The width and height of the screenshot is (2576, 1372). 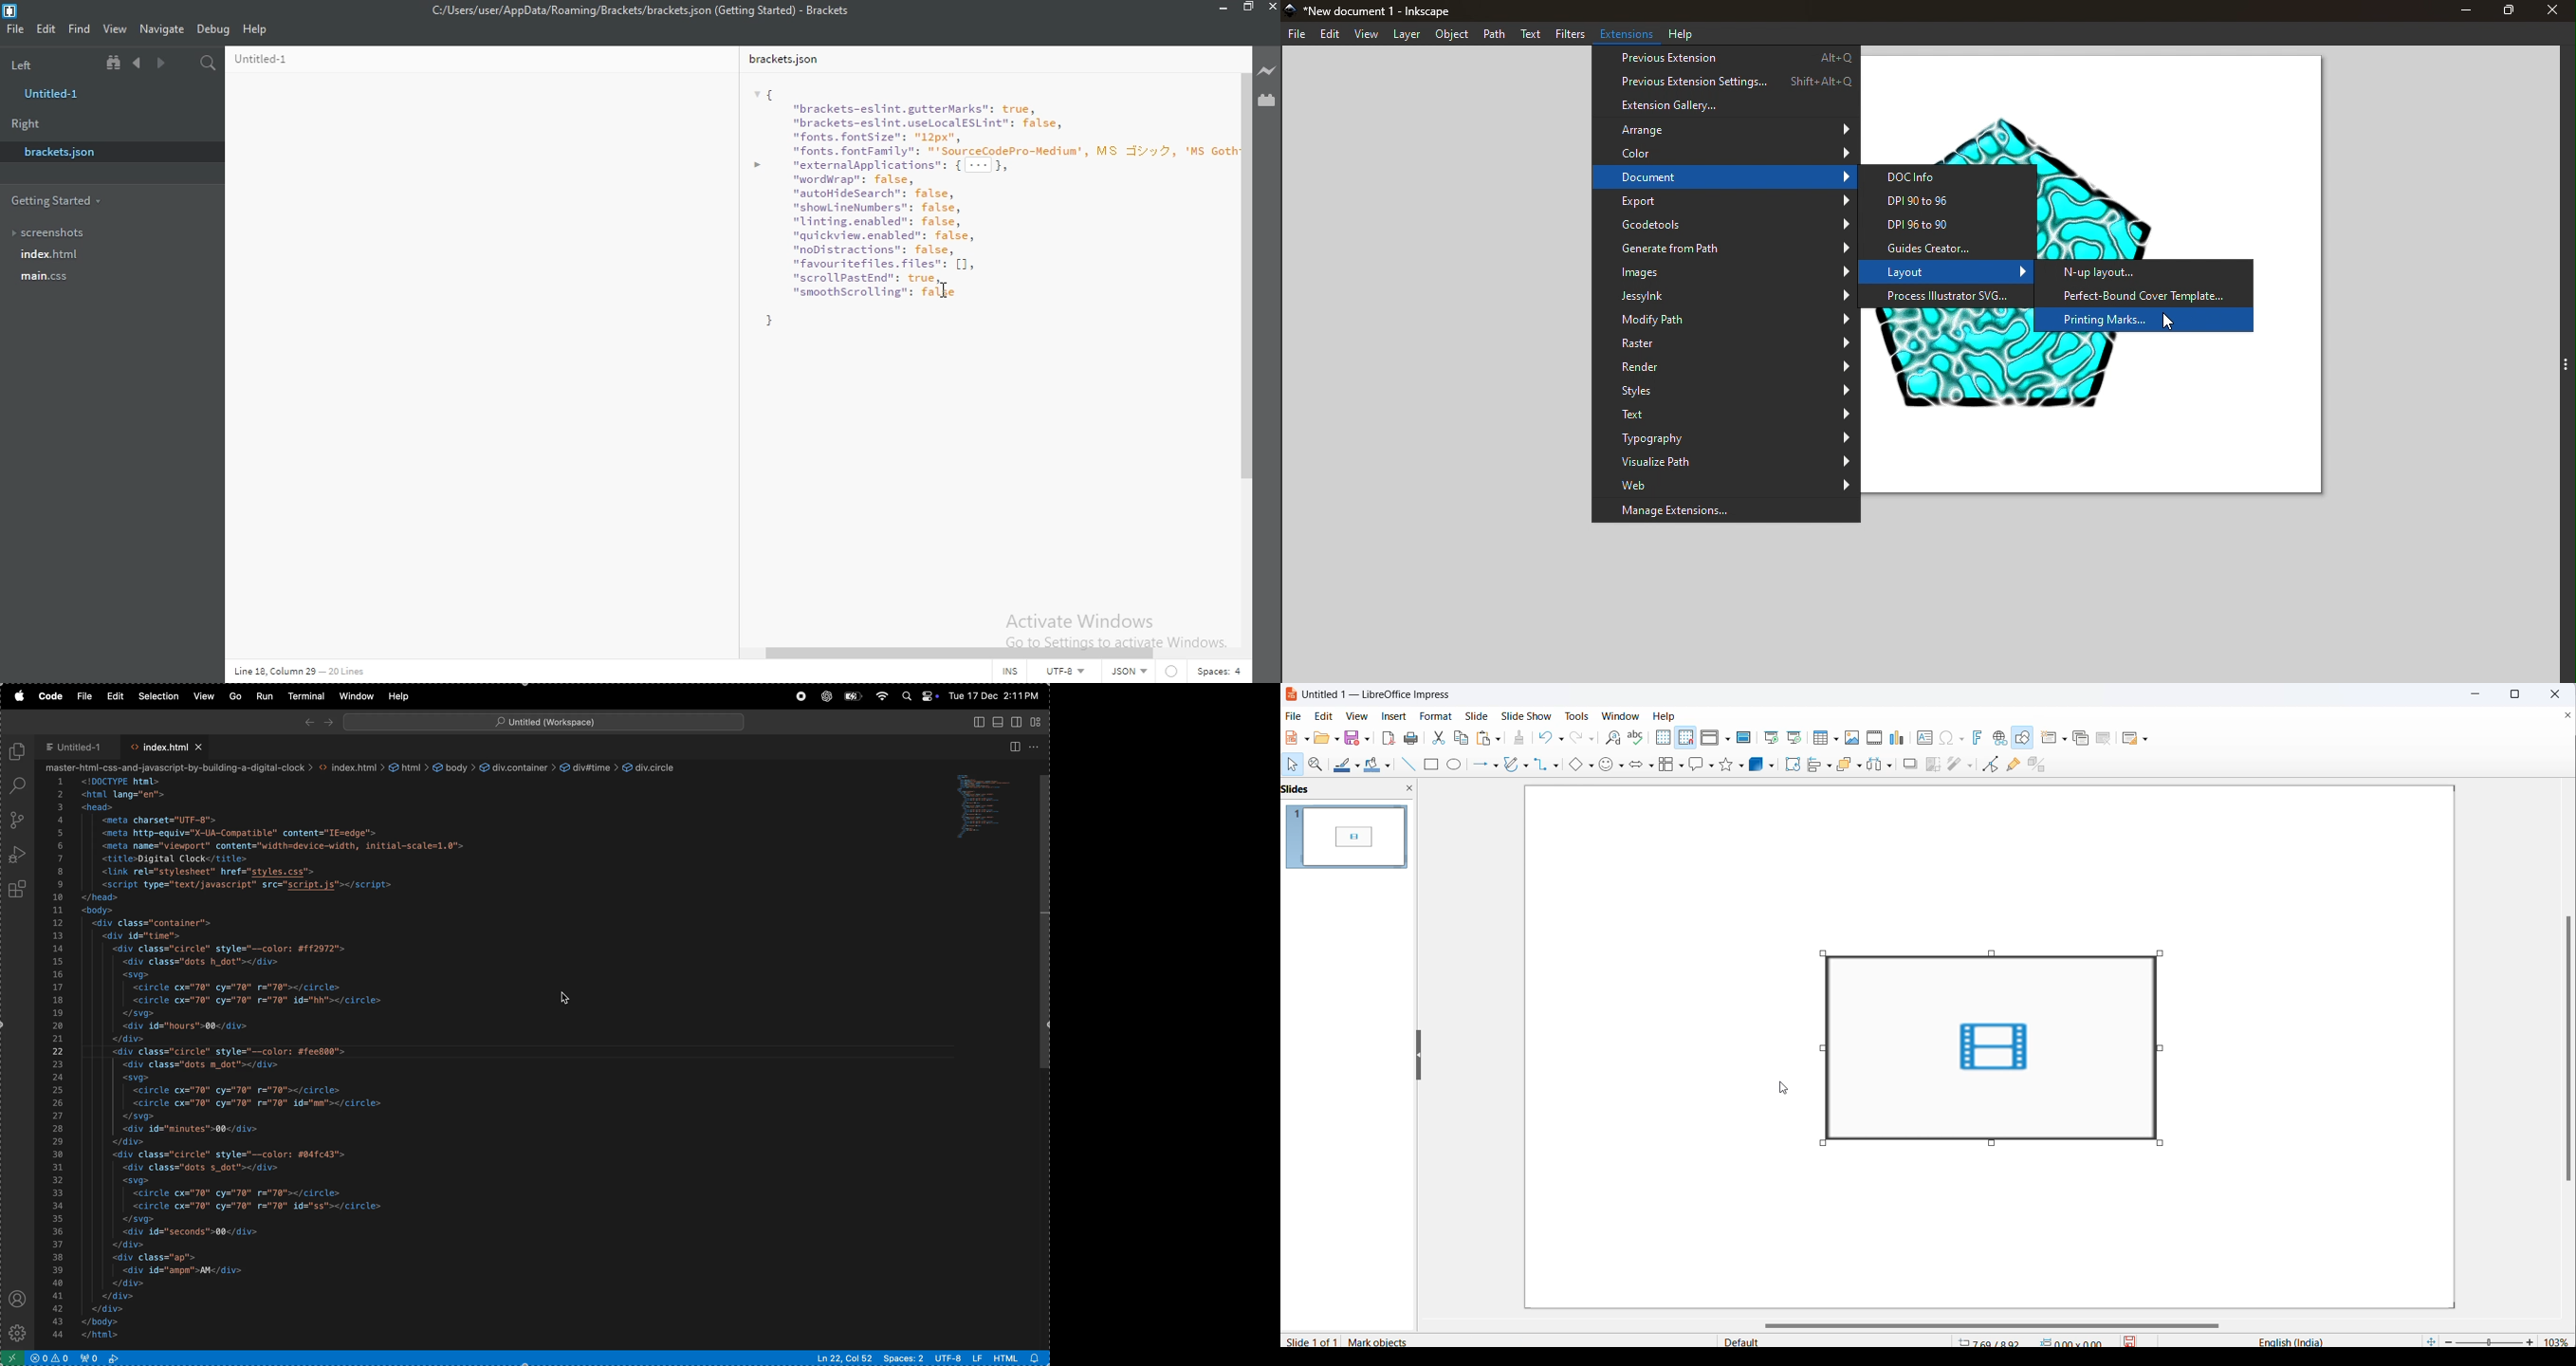 I want to click on undo options, so click(x=1559, y=738).